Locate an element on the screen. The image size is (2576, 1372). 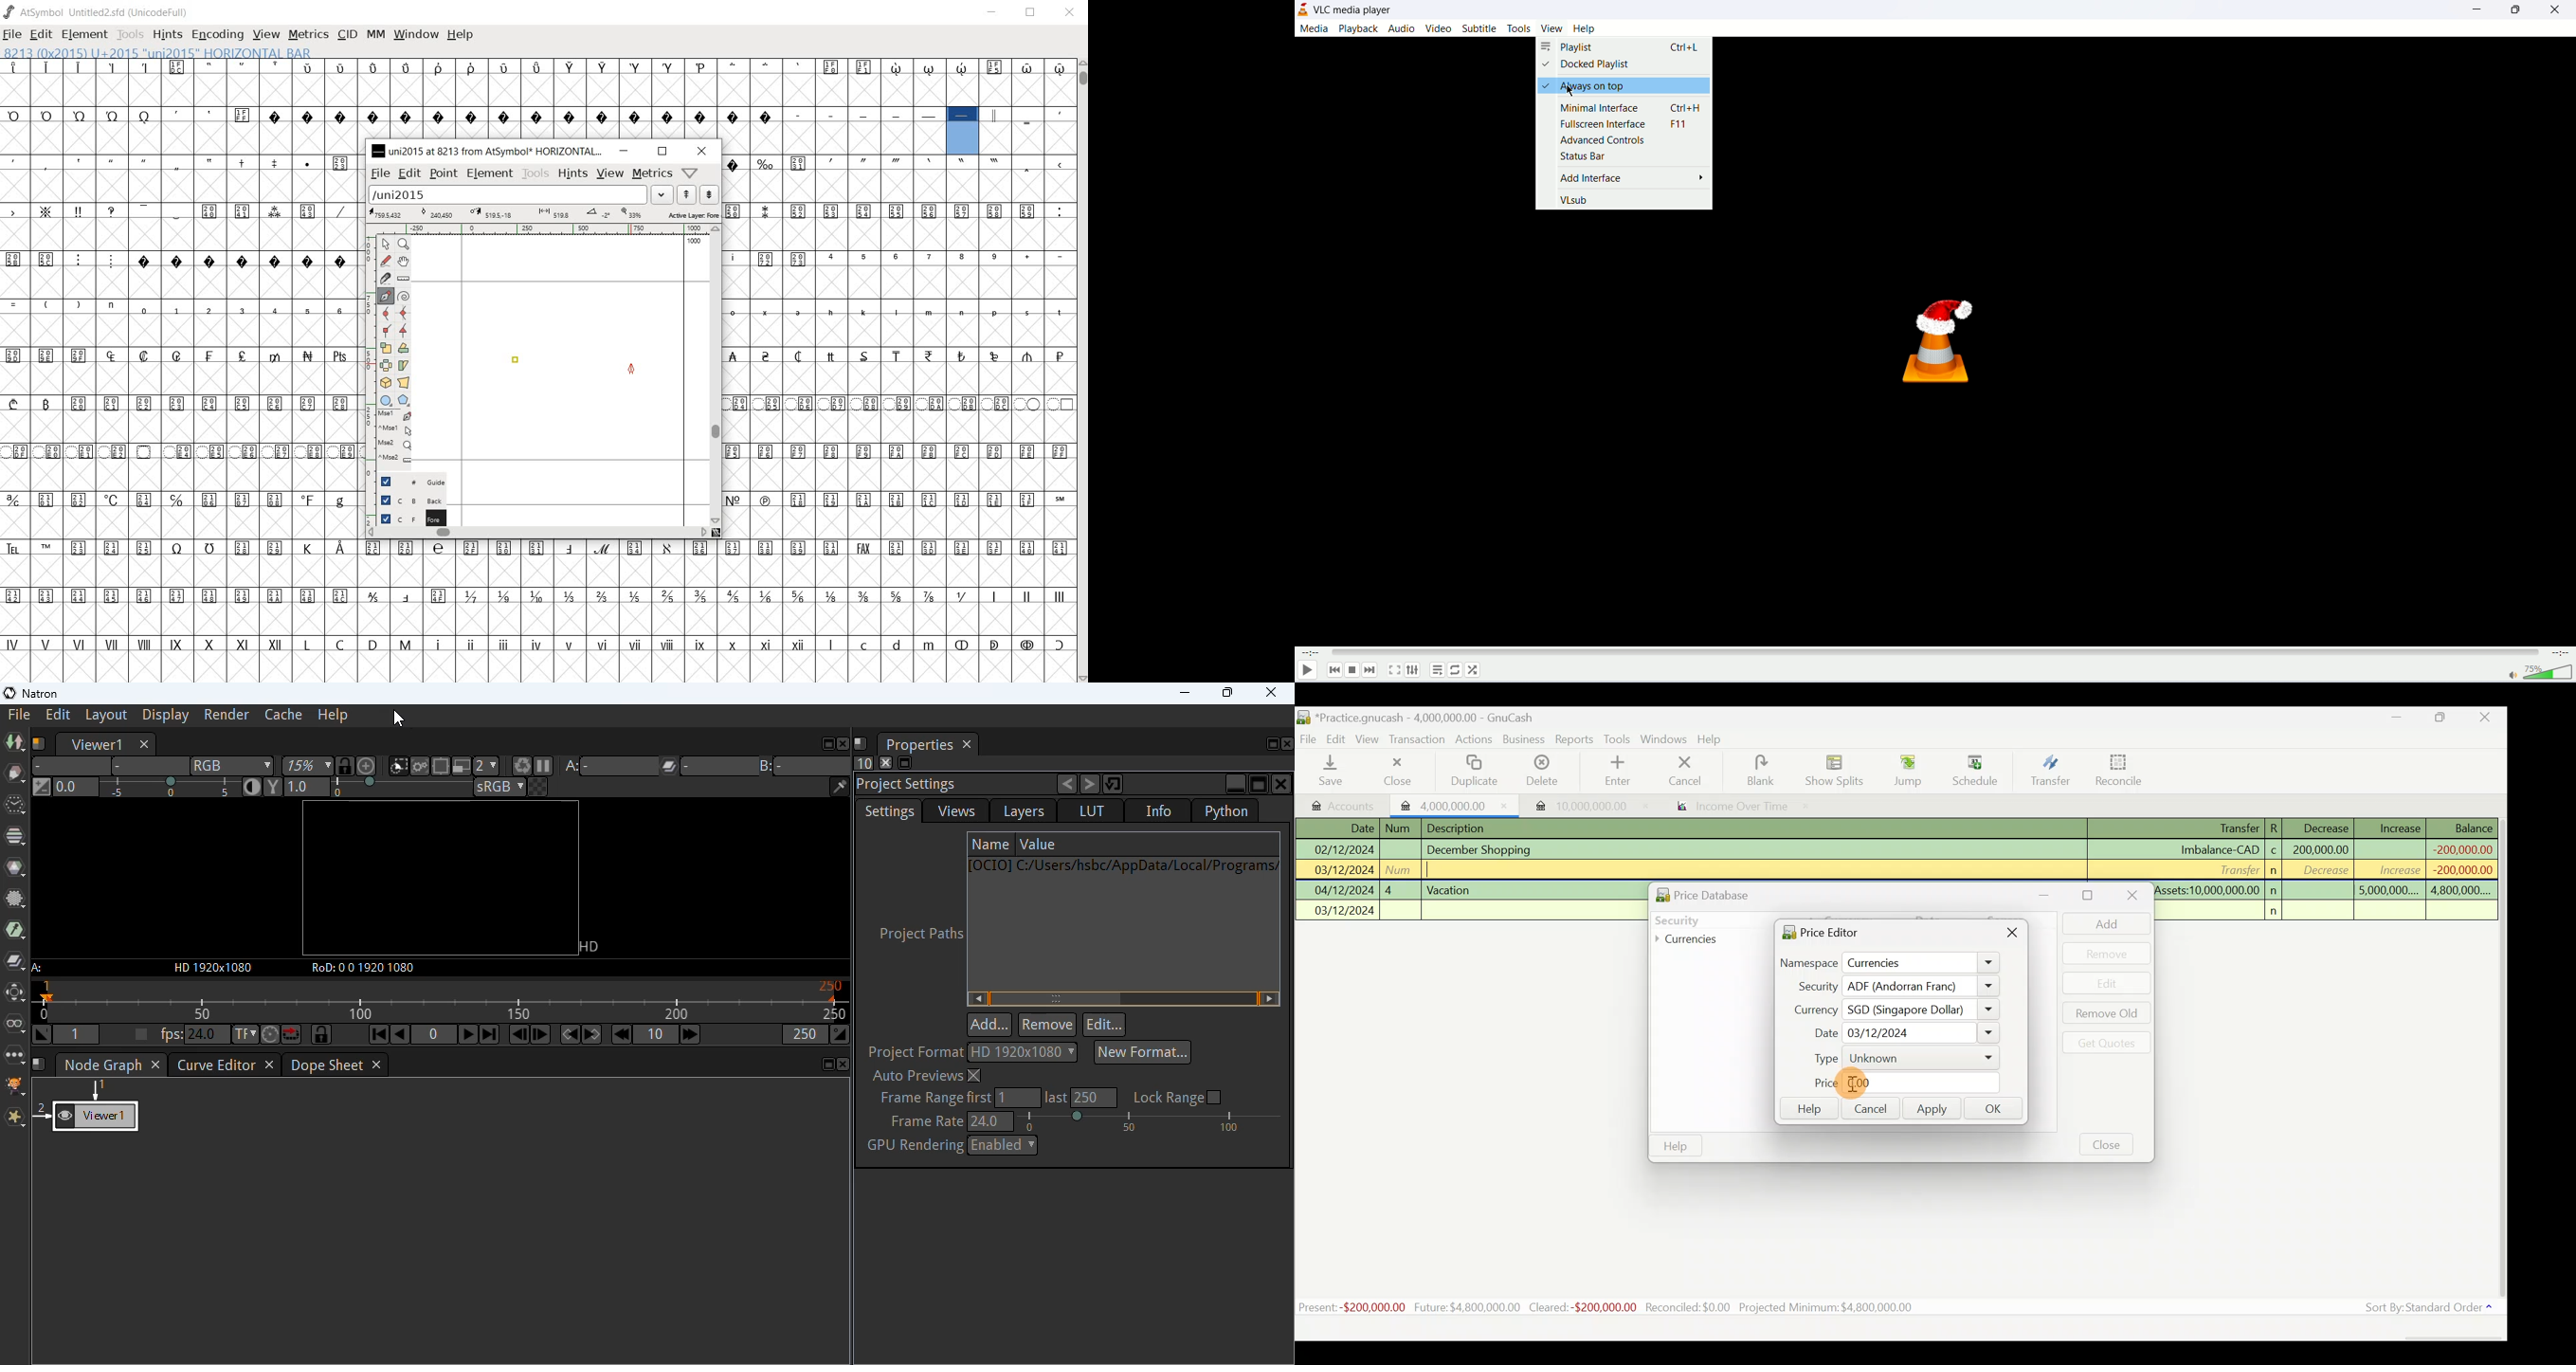
set the maximum number of panels that can be opened at the same time in the properties bin pane. is located at coordinates (865, 764).